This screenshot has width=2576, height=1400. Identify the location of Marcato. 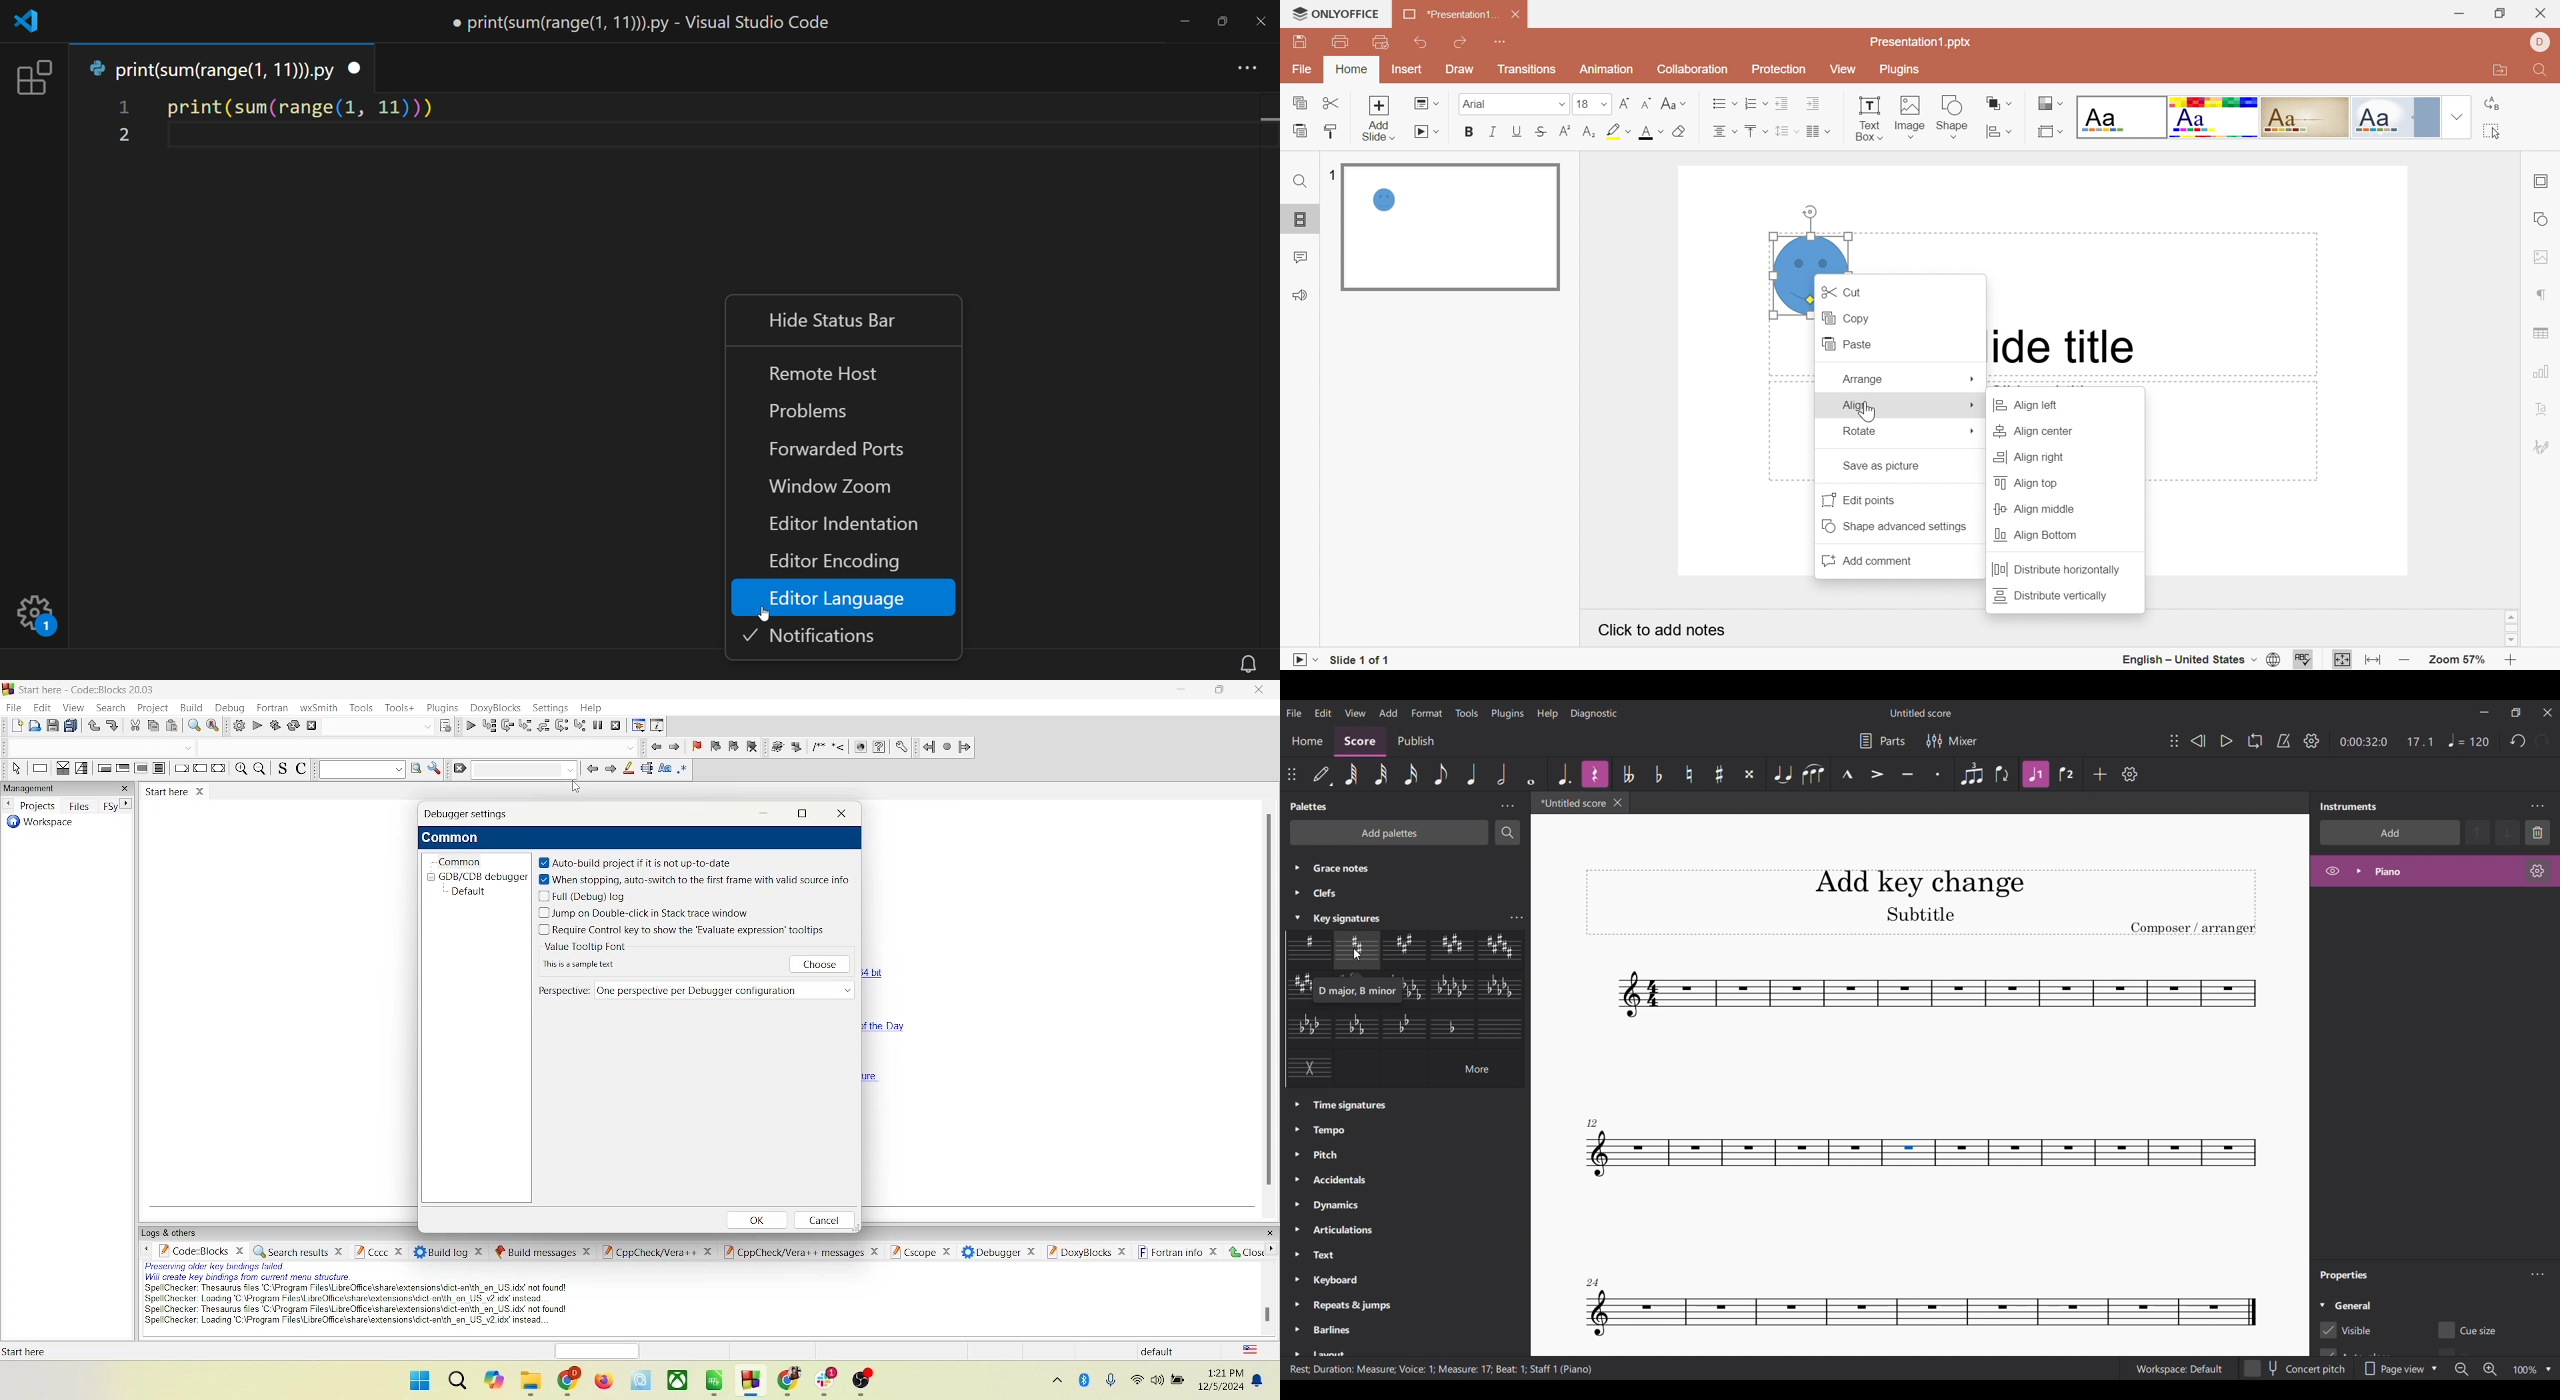
(1847, 773).